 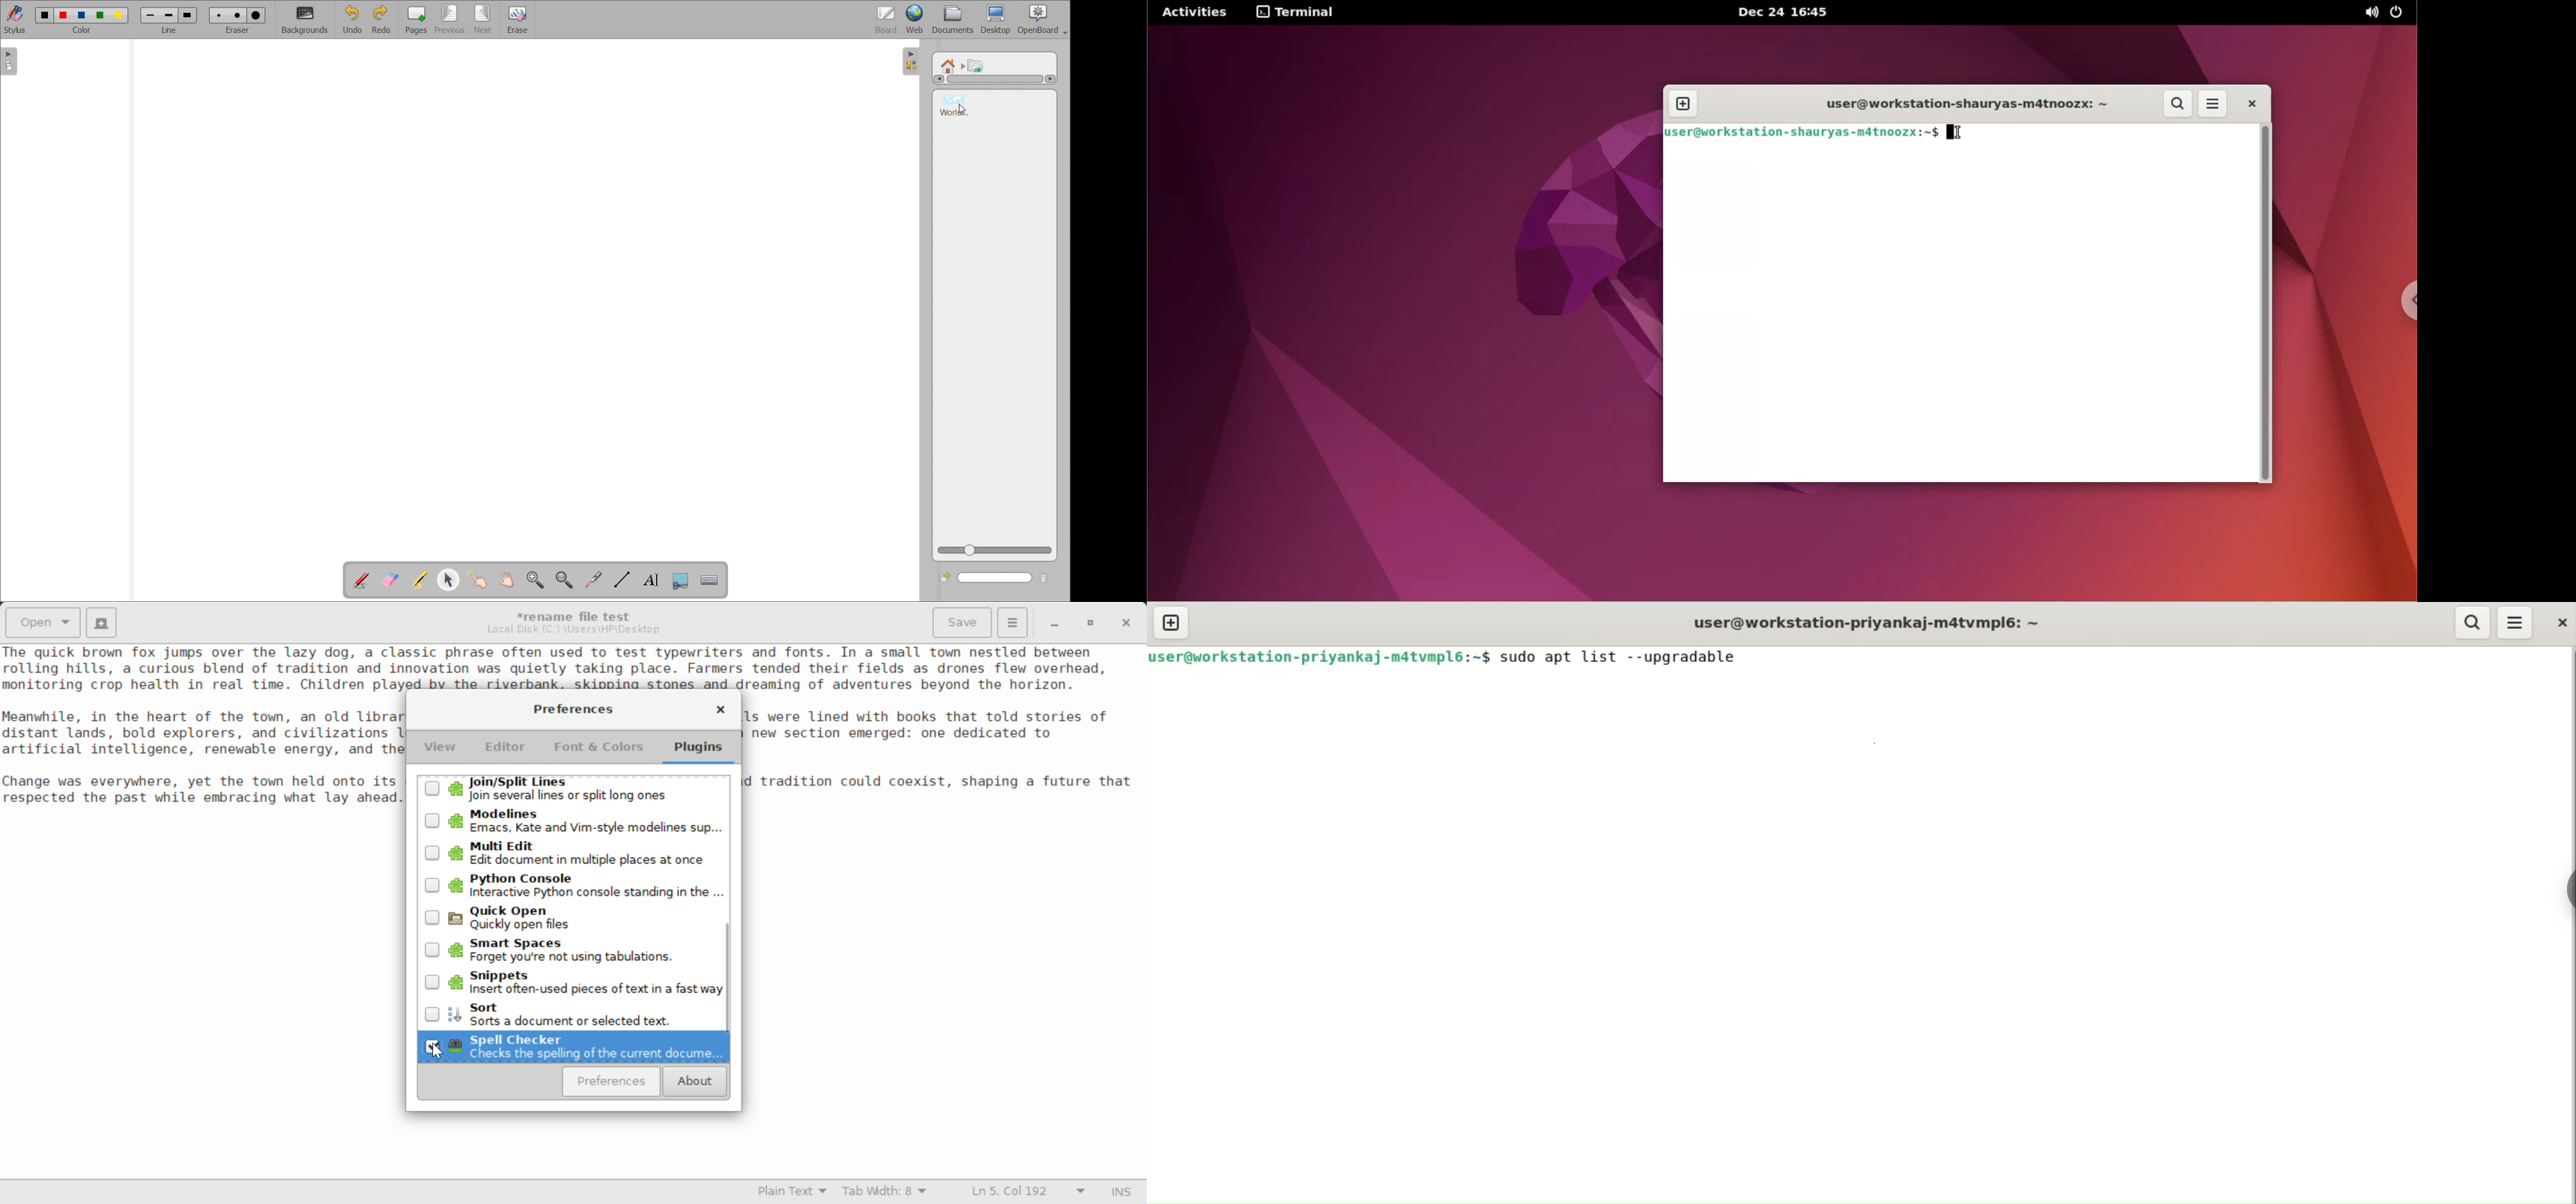 What do you see at coordinates (8, 62) in the screenshot?
I see `open pages view` at bounding box center [8, 62].